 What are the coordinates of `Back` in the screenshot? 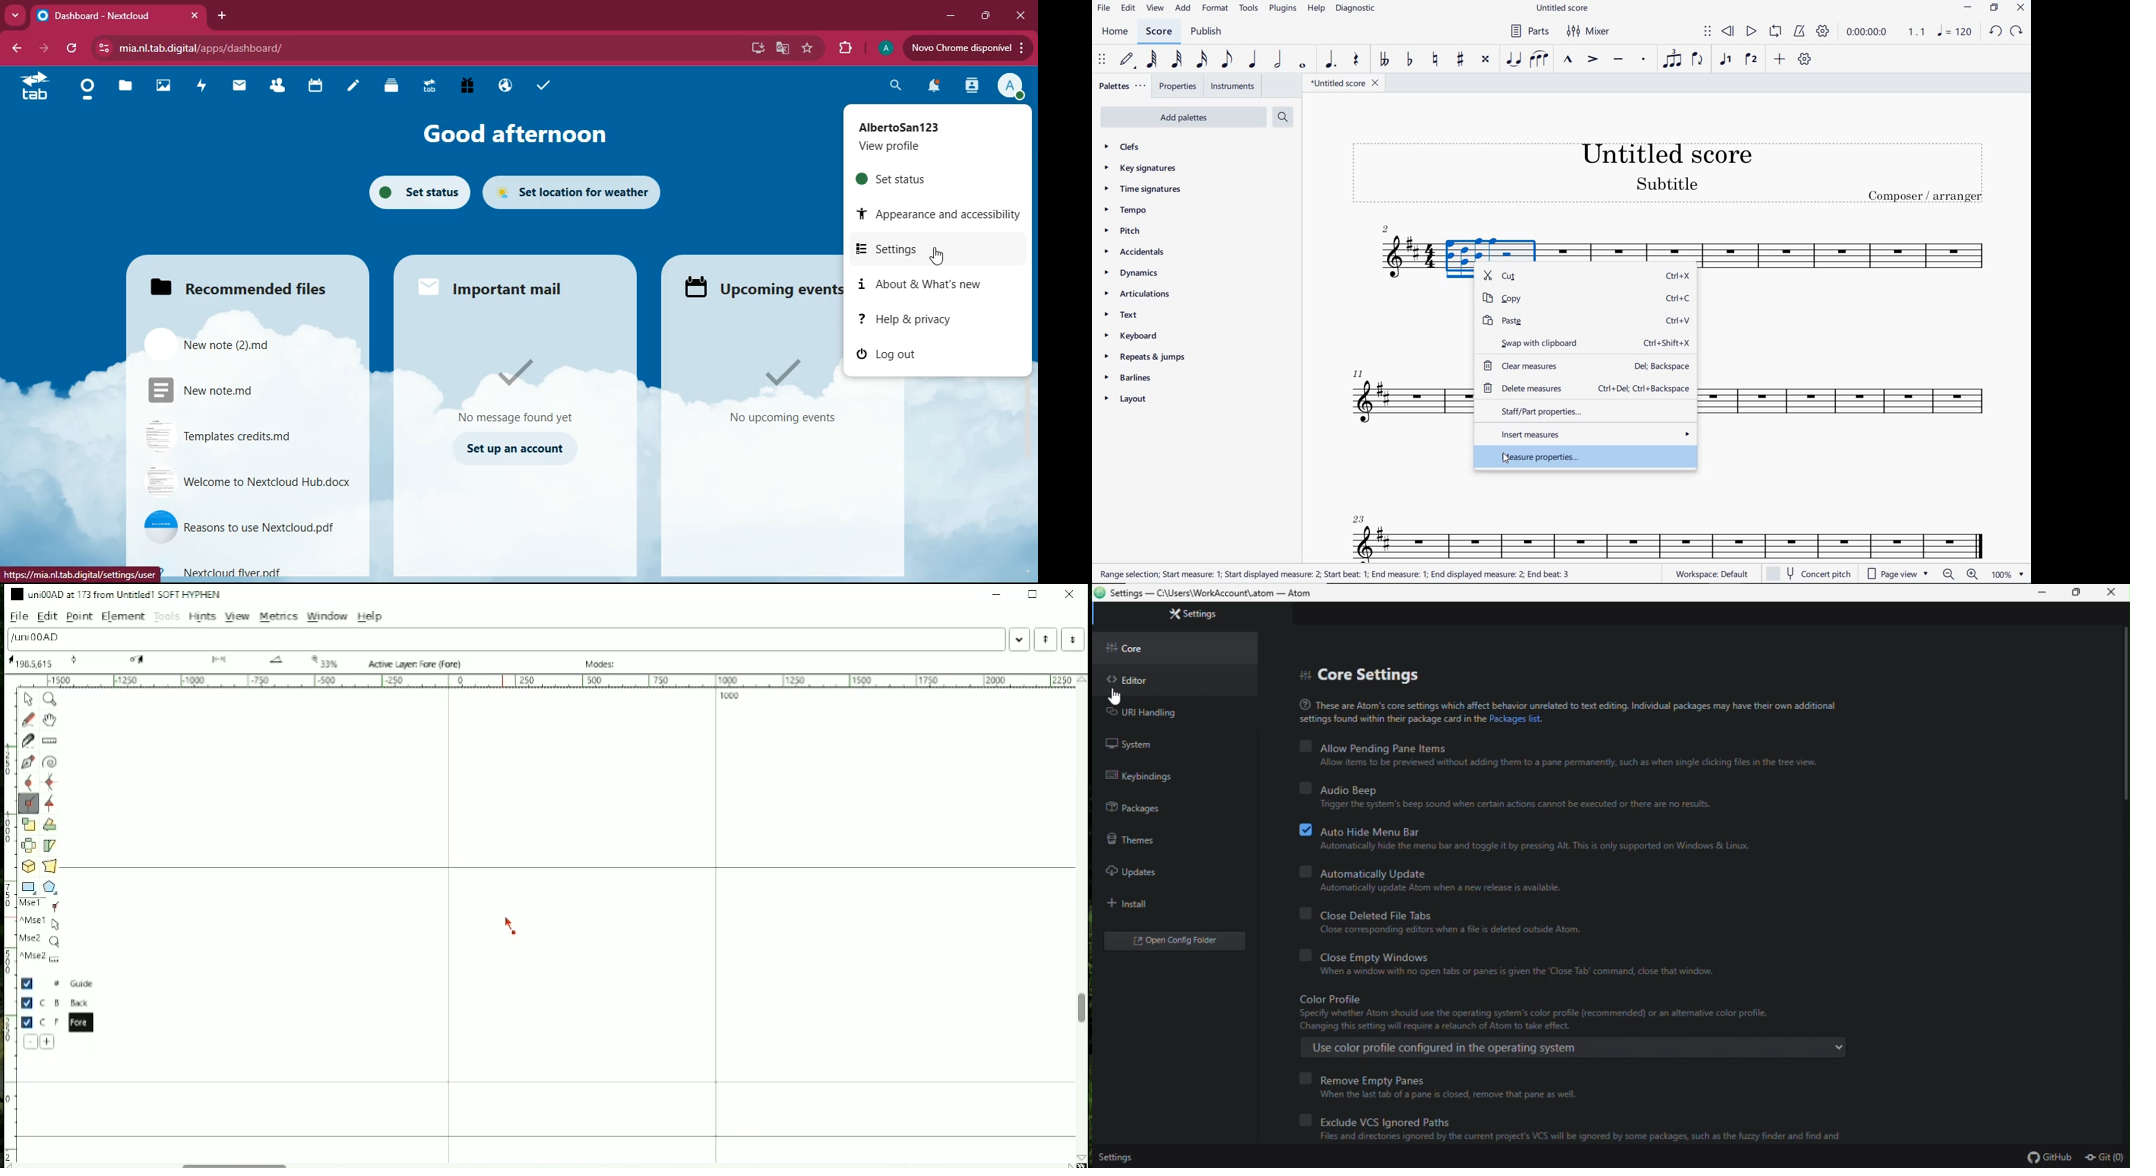 It's located at (58, 1002).